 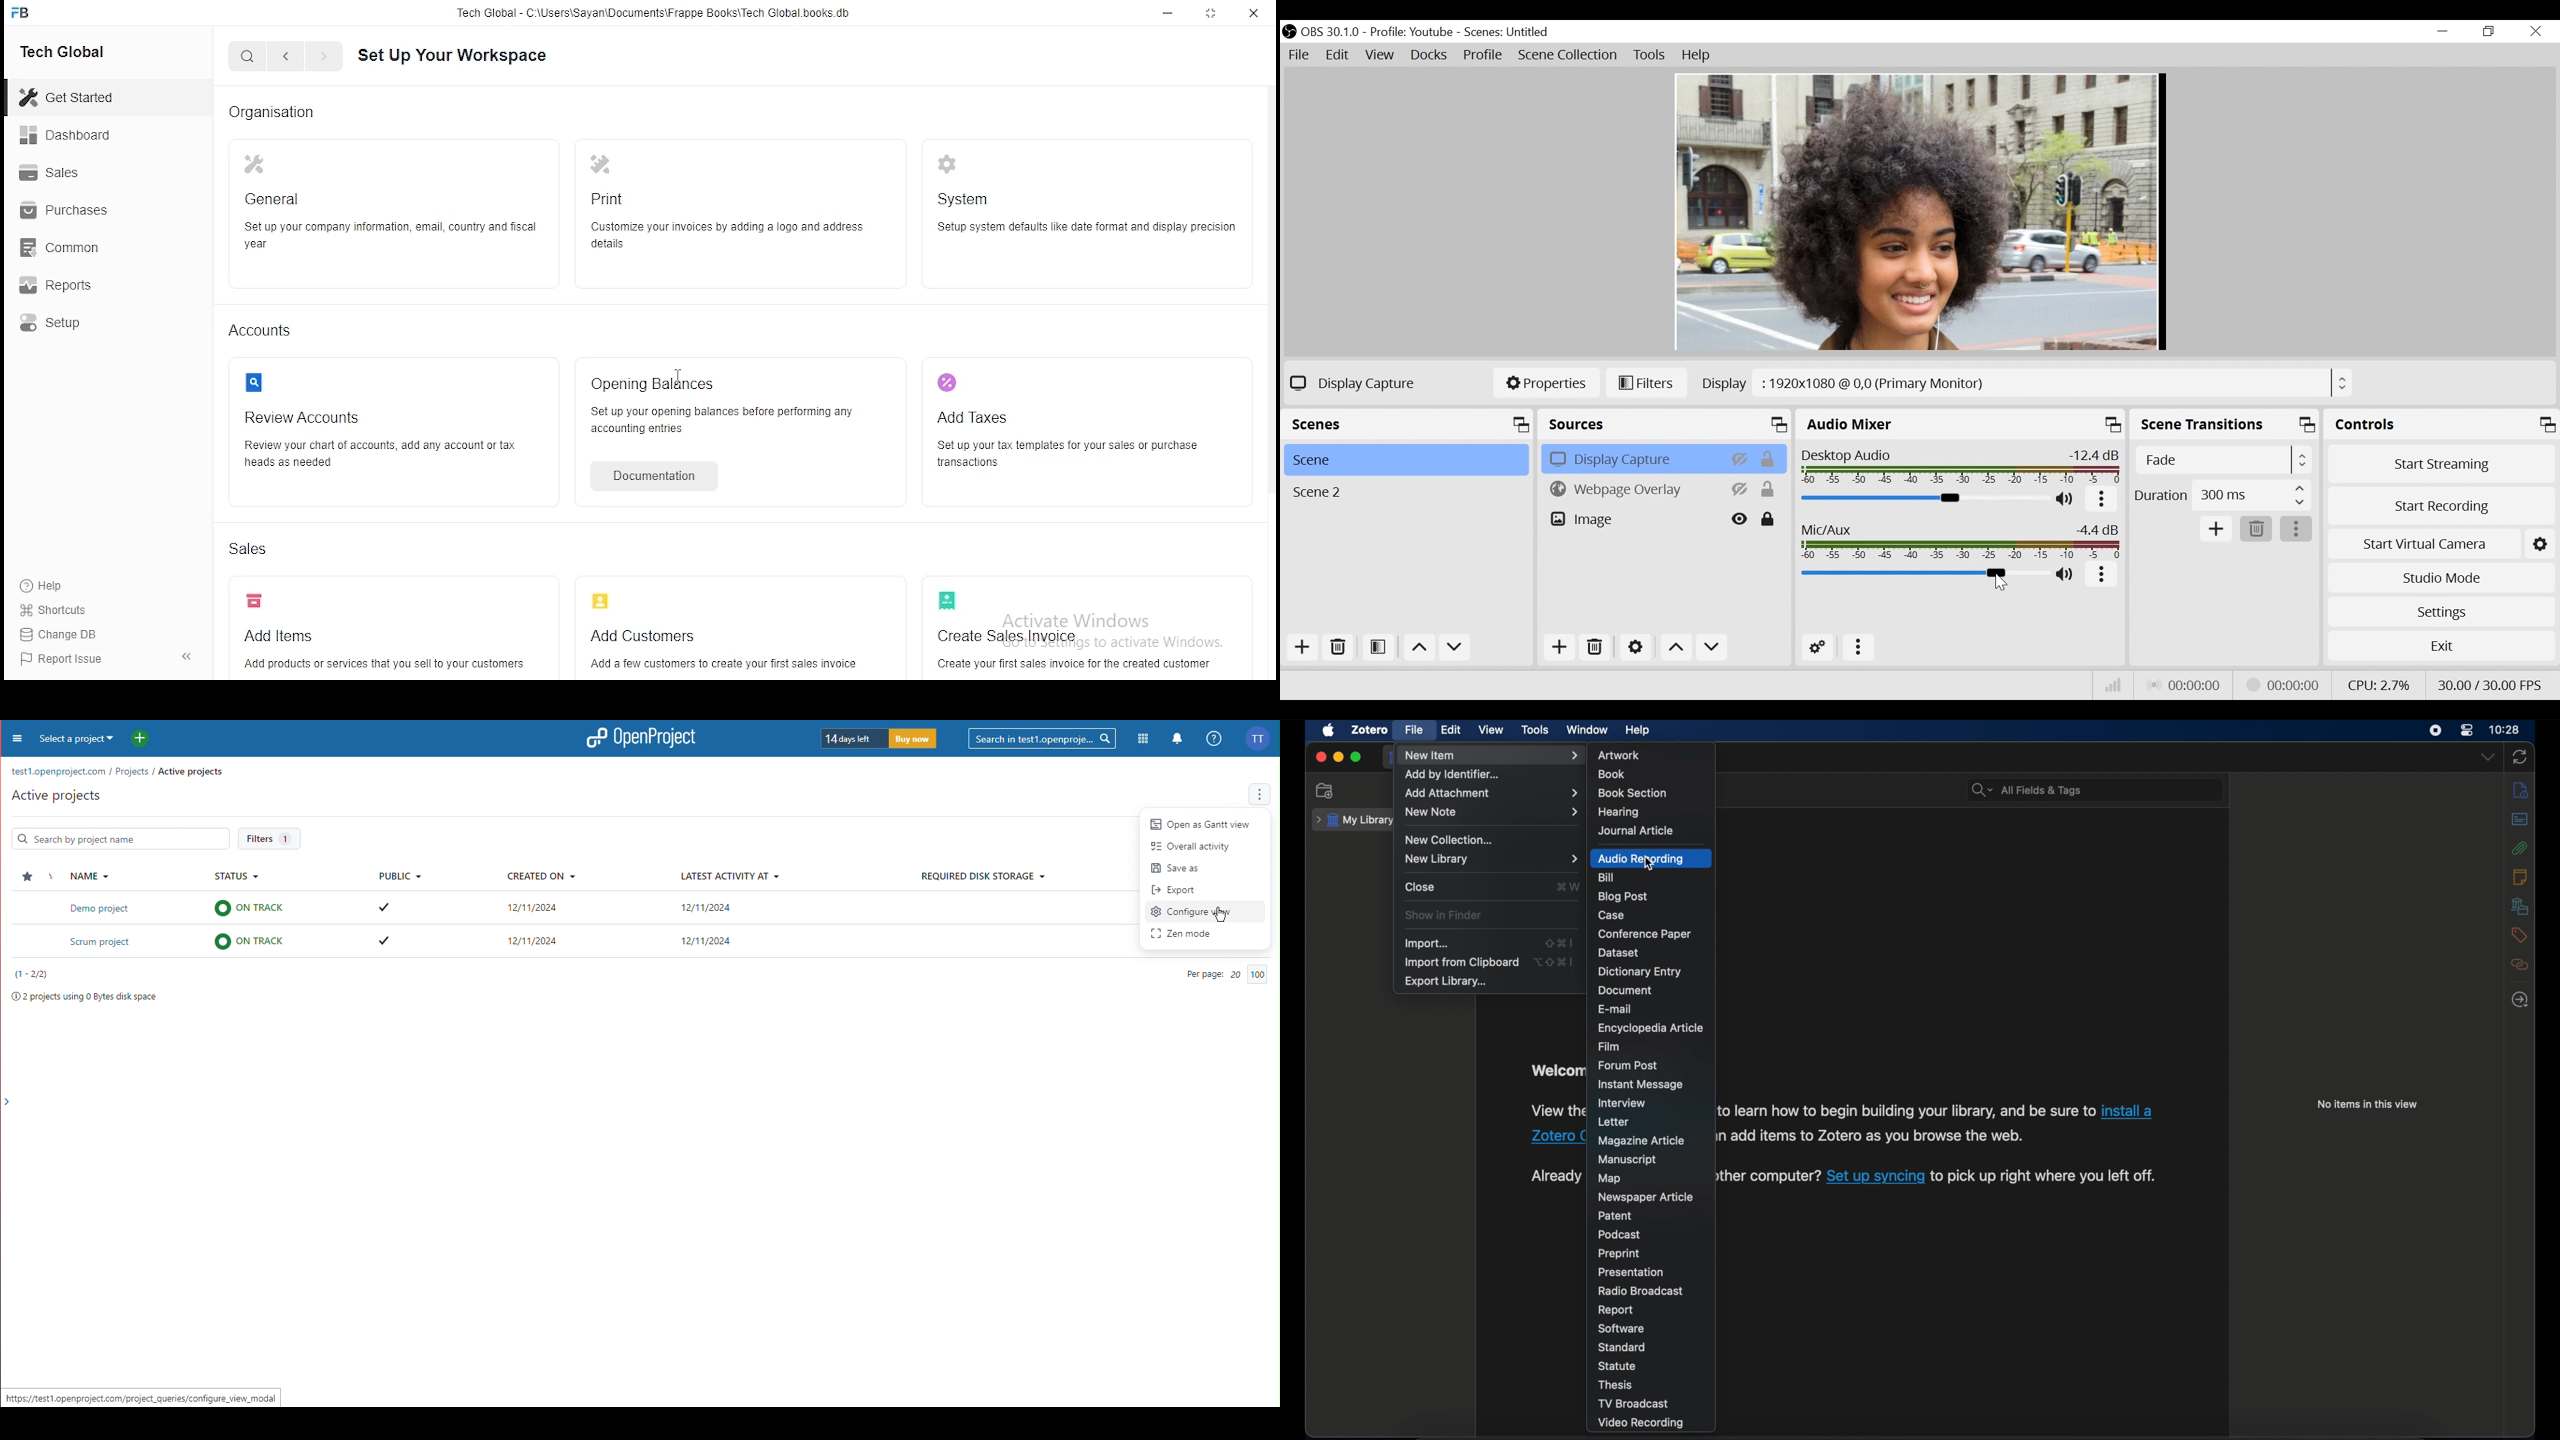 I want to click on Documentation, so click(x=652, y=476).